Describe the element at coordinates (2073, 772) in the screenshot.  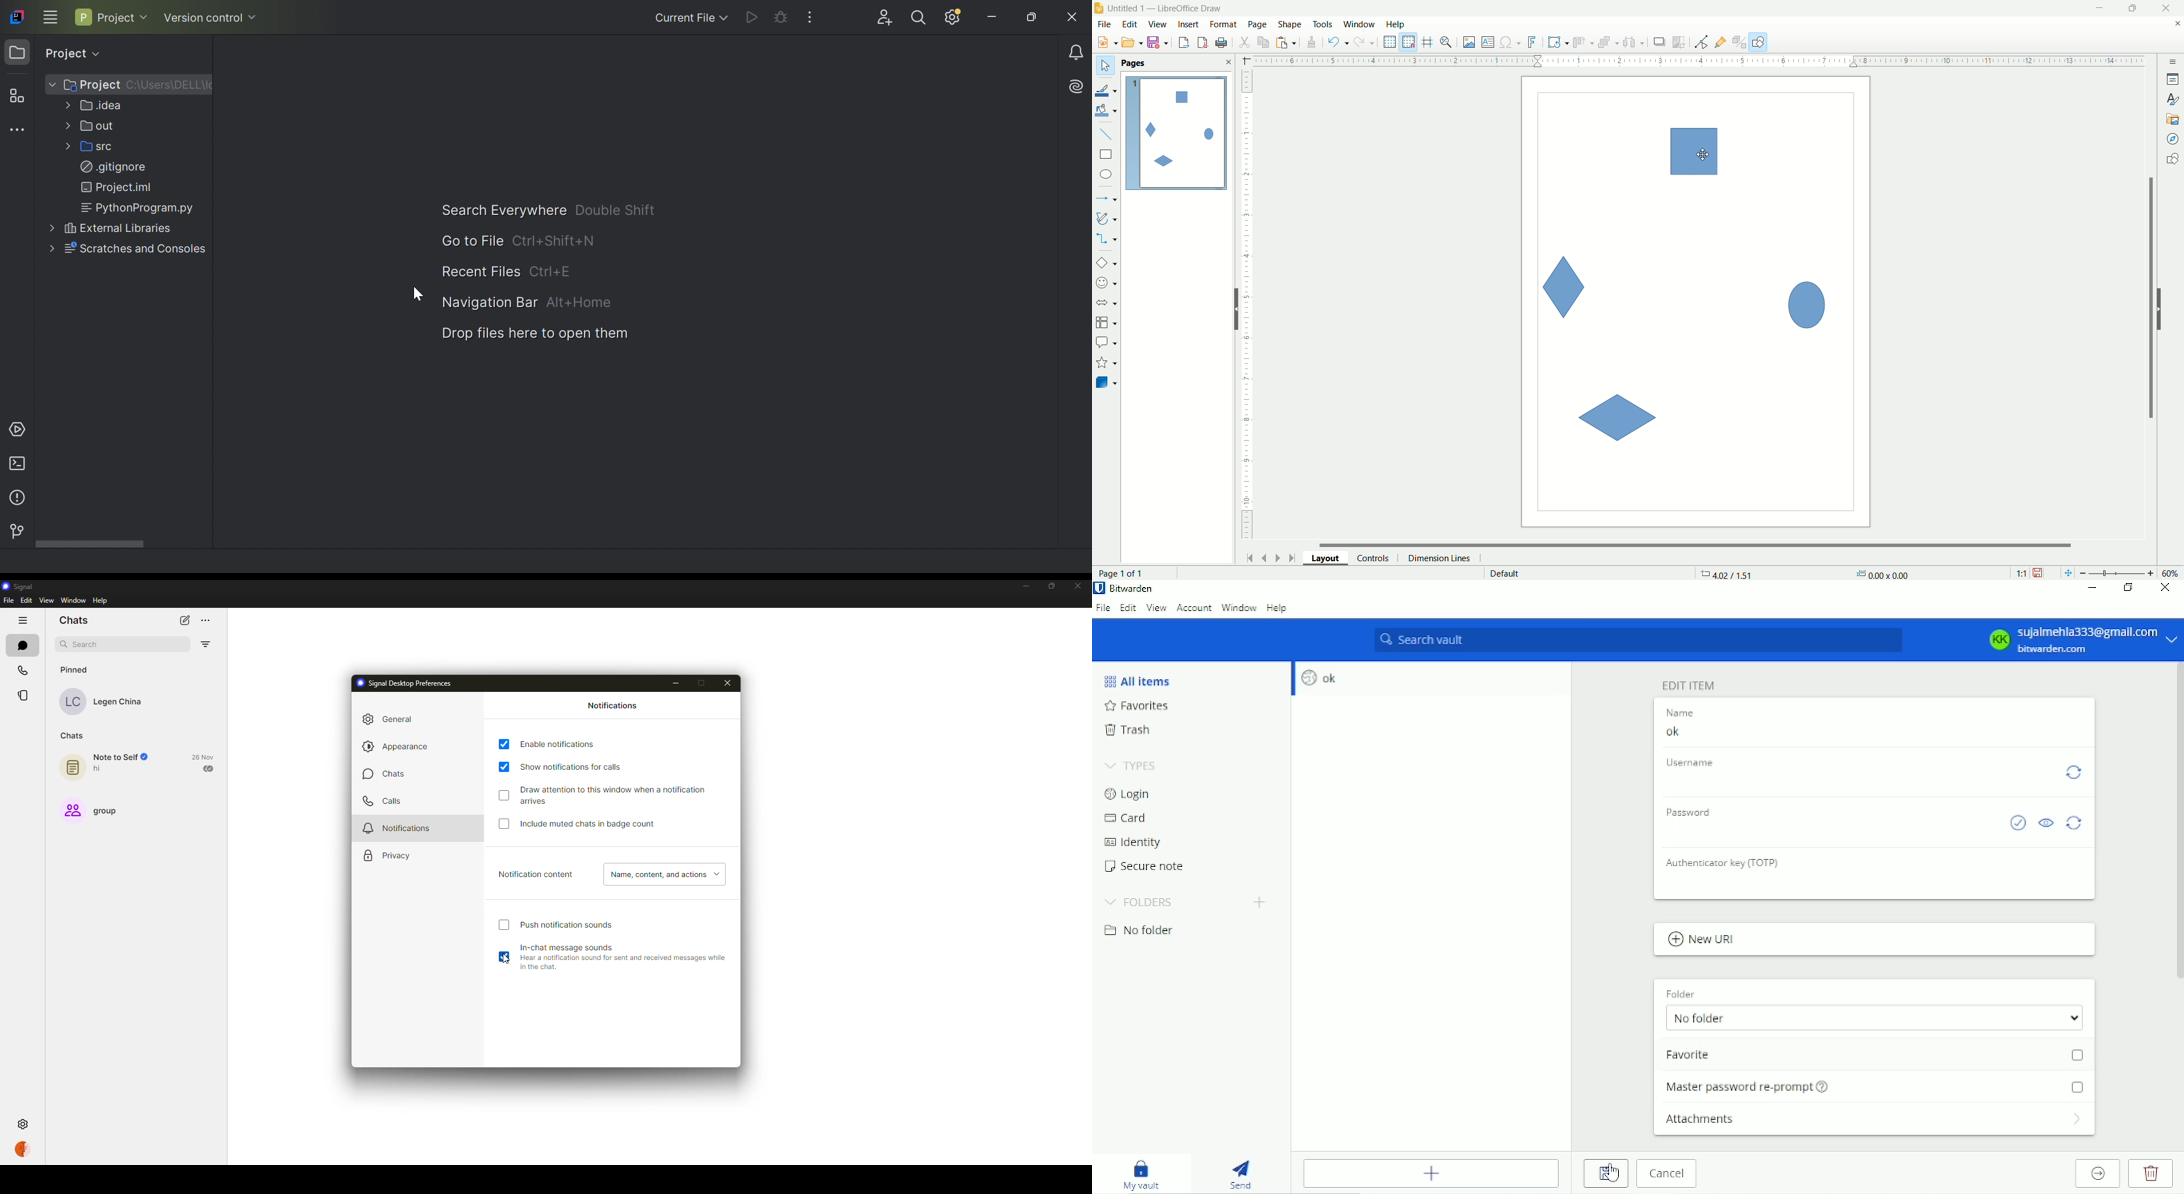
I see `Generate username` at that location.